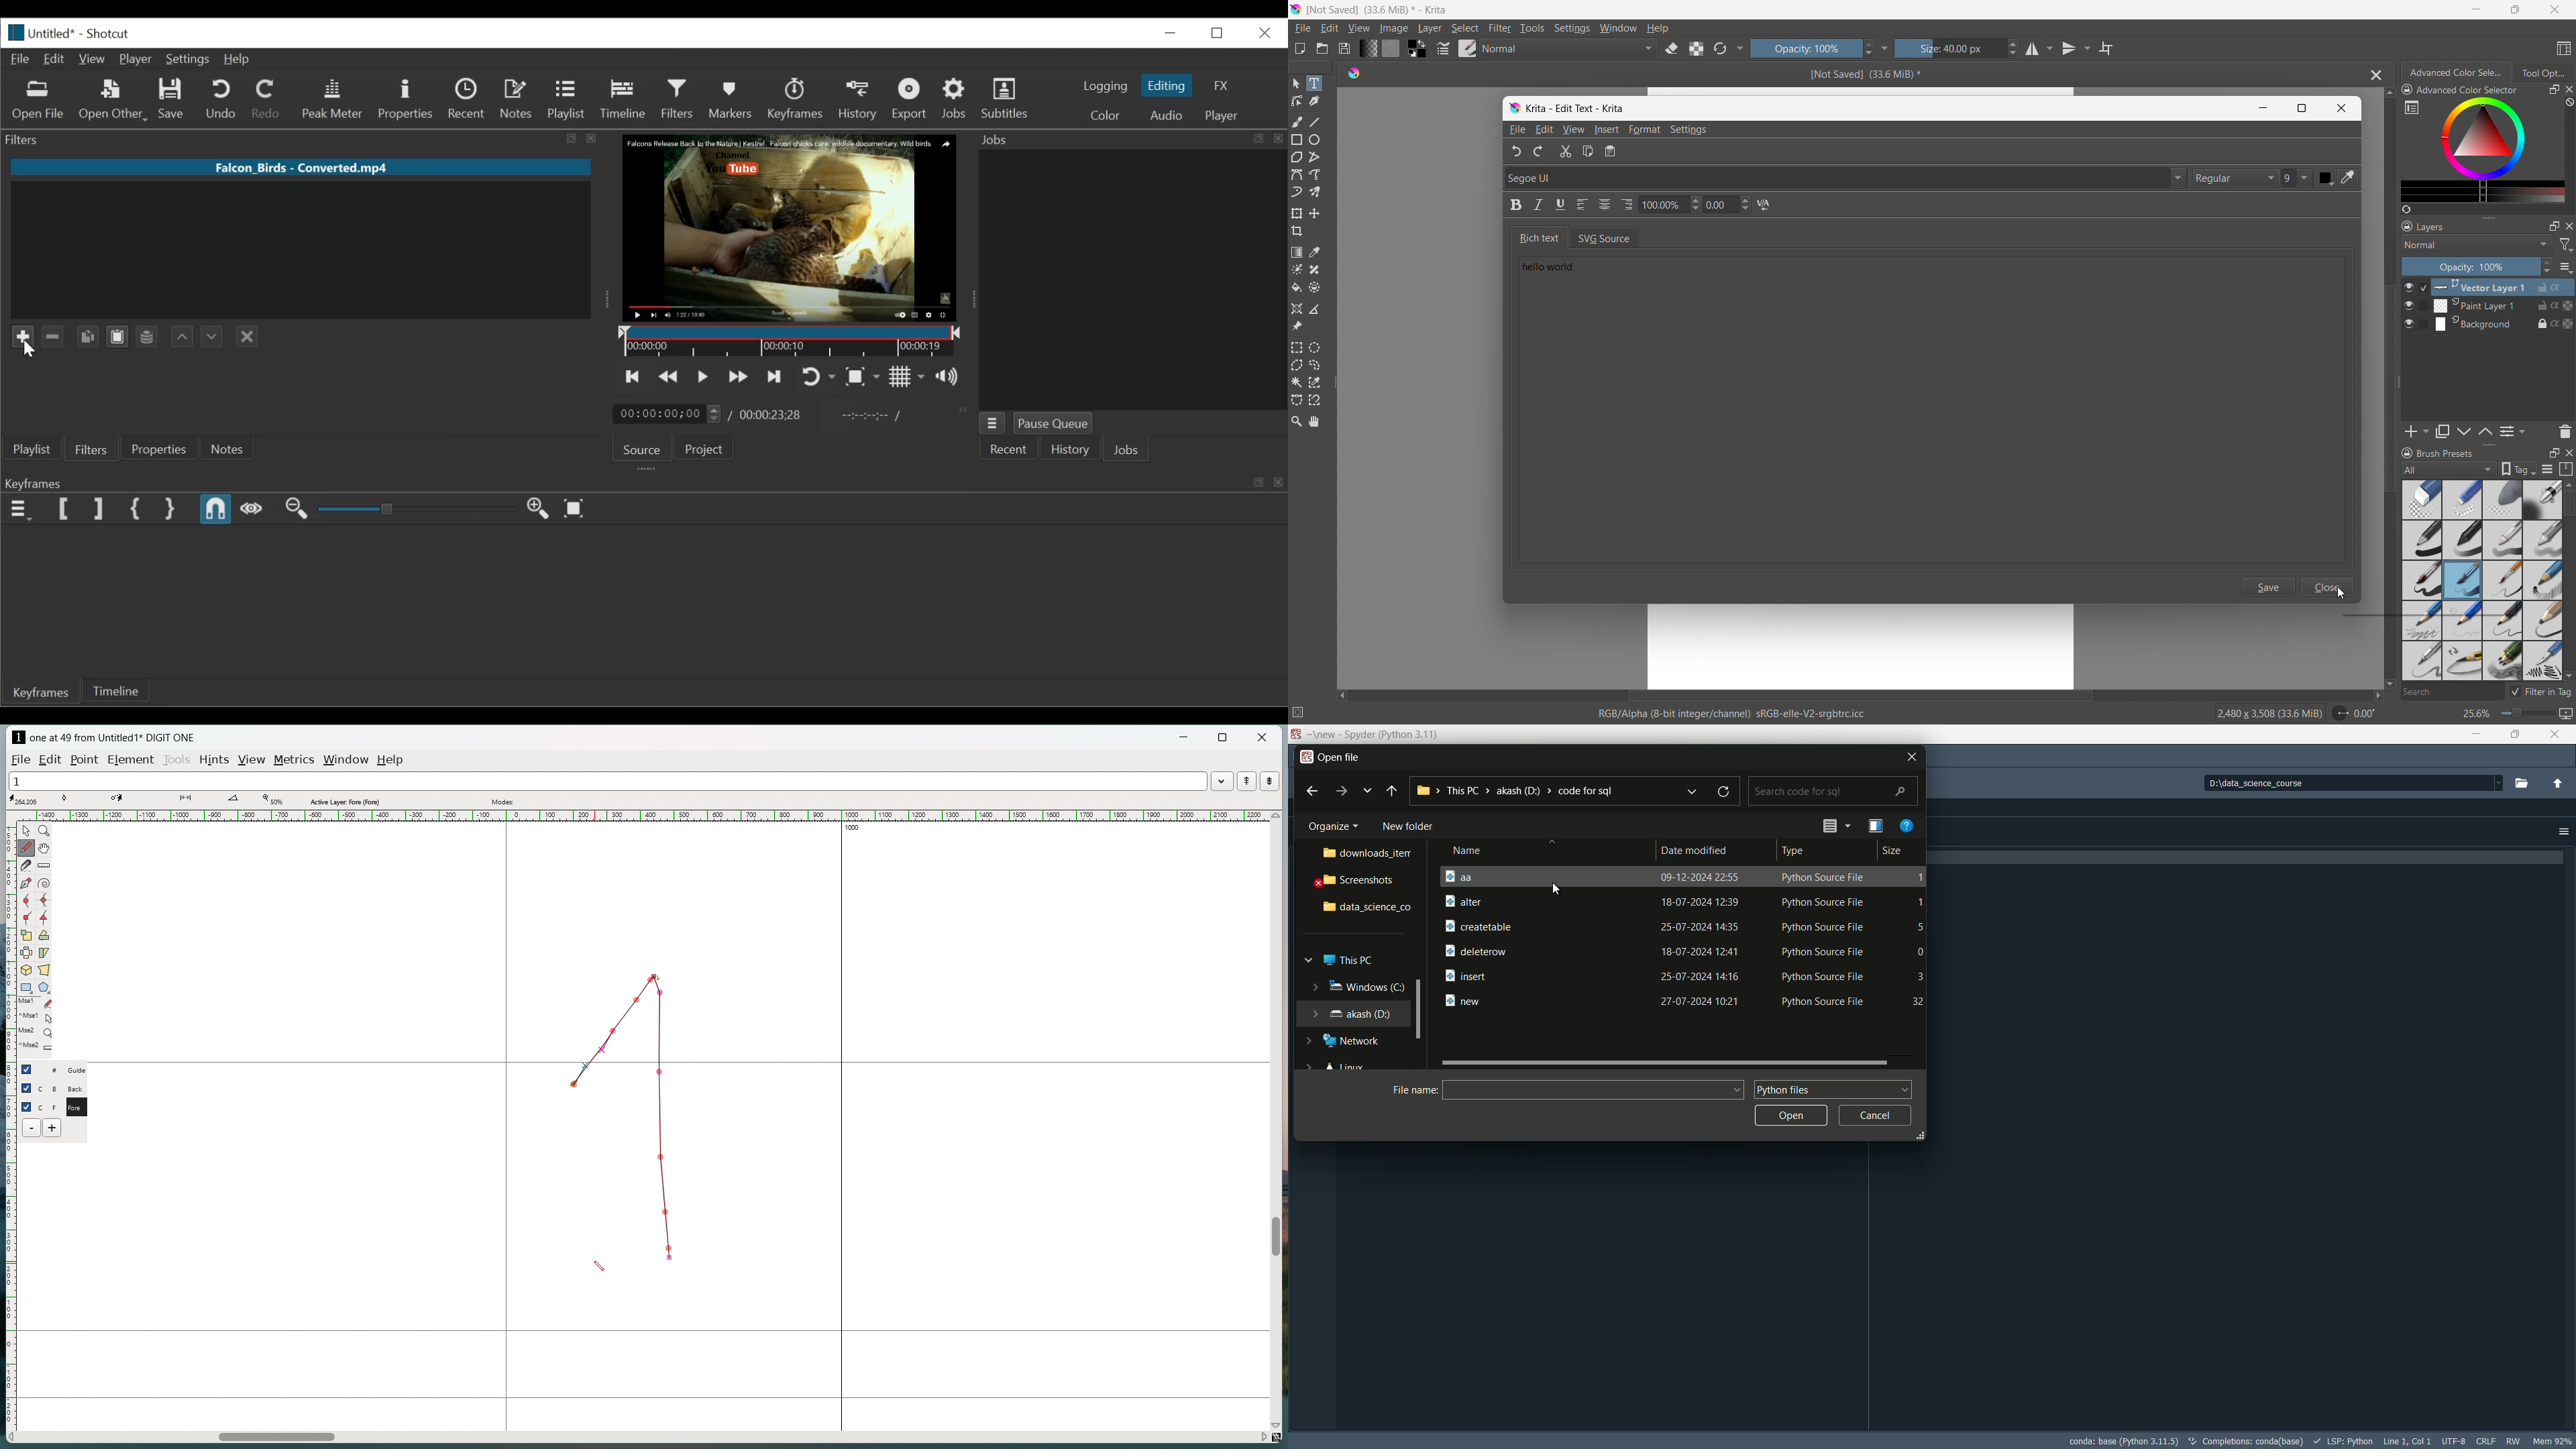 The height and width of the screenshot is (1456, 2576). Describe the element at coordinates (171, 99) in the screenshot. I see `Save` at that location.